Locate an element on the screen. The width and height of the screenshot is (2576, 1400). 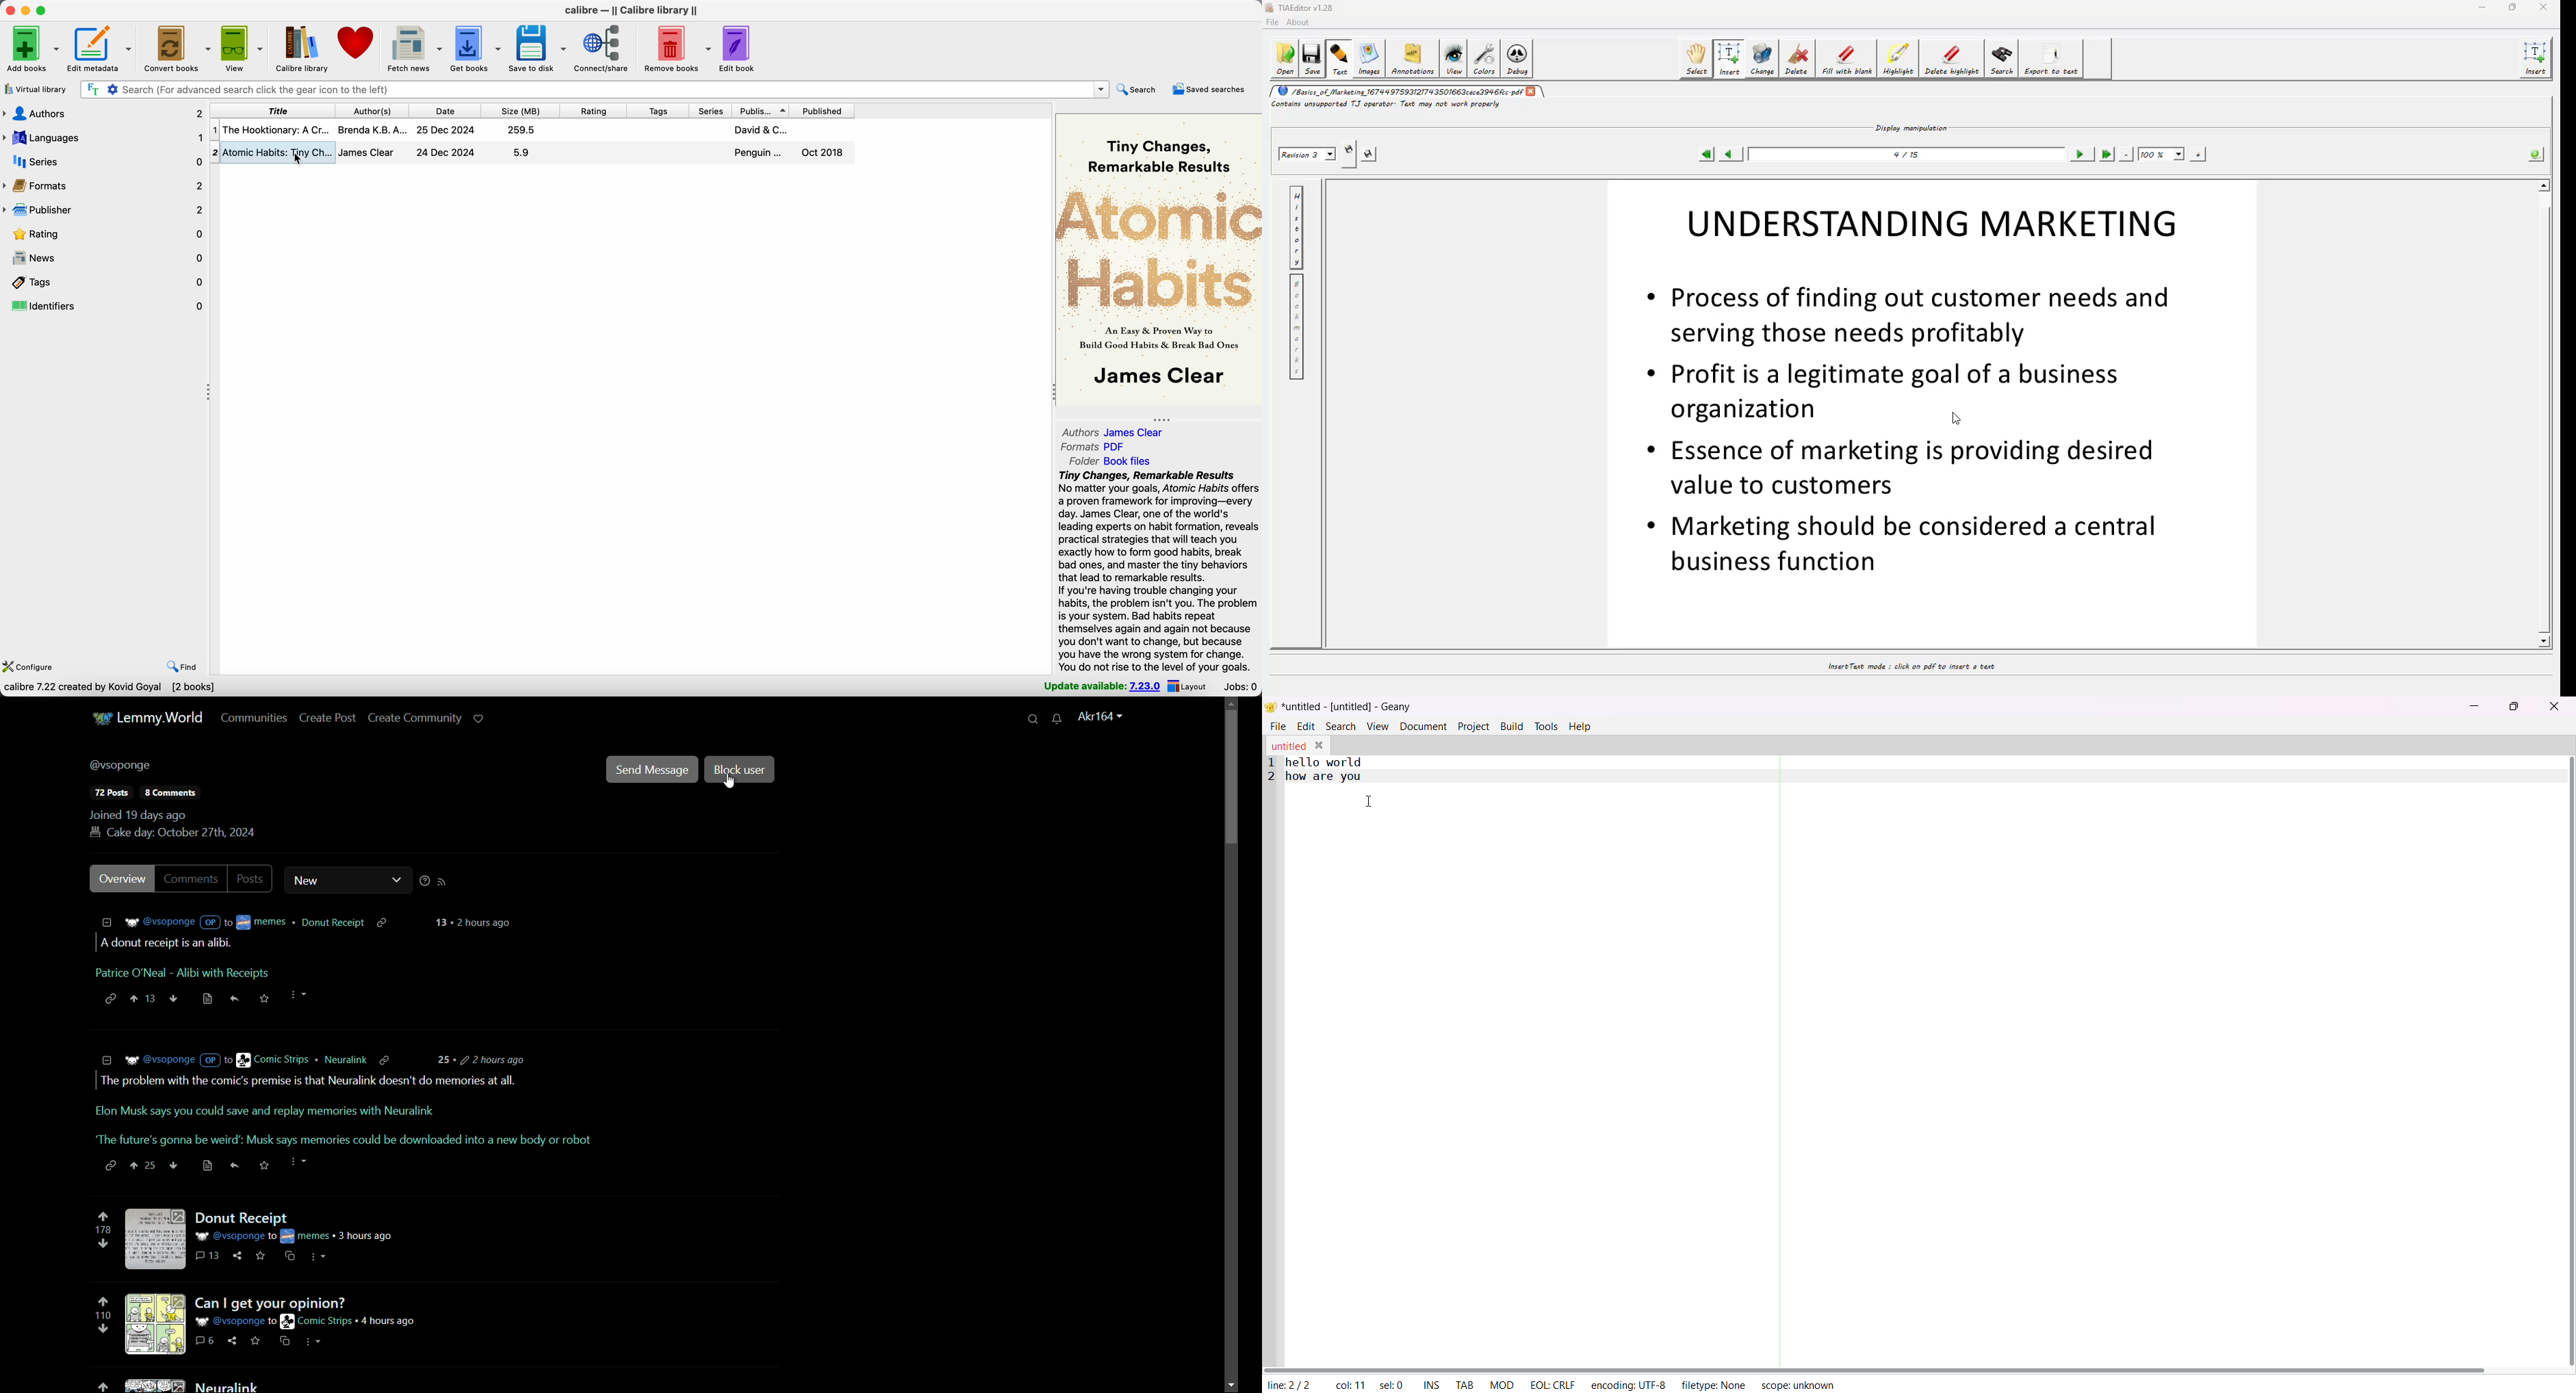
date is located at coordinates (443, 109).